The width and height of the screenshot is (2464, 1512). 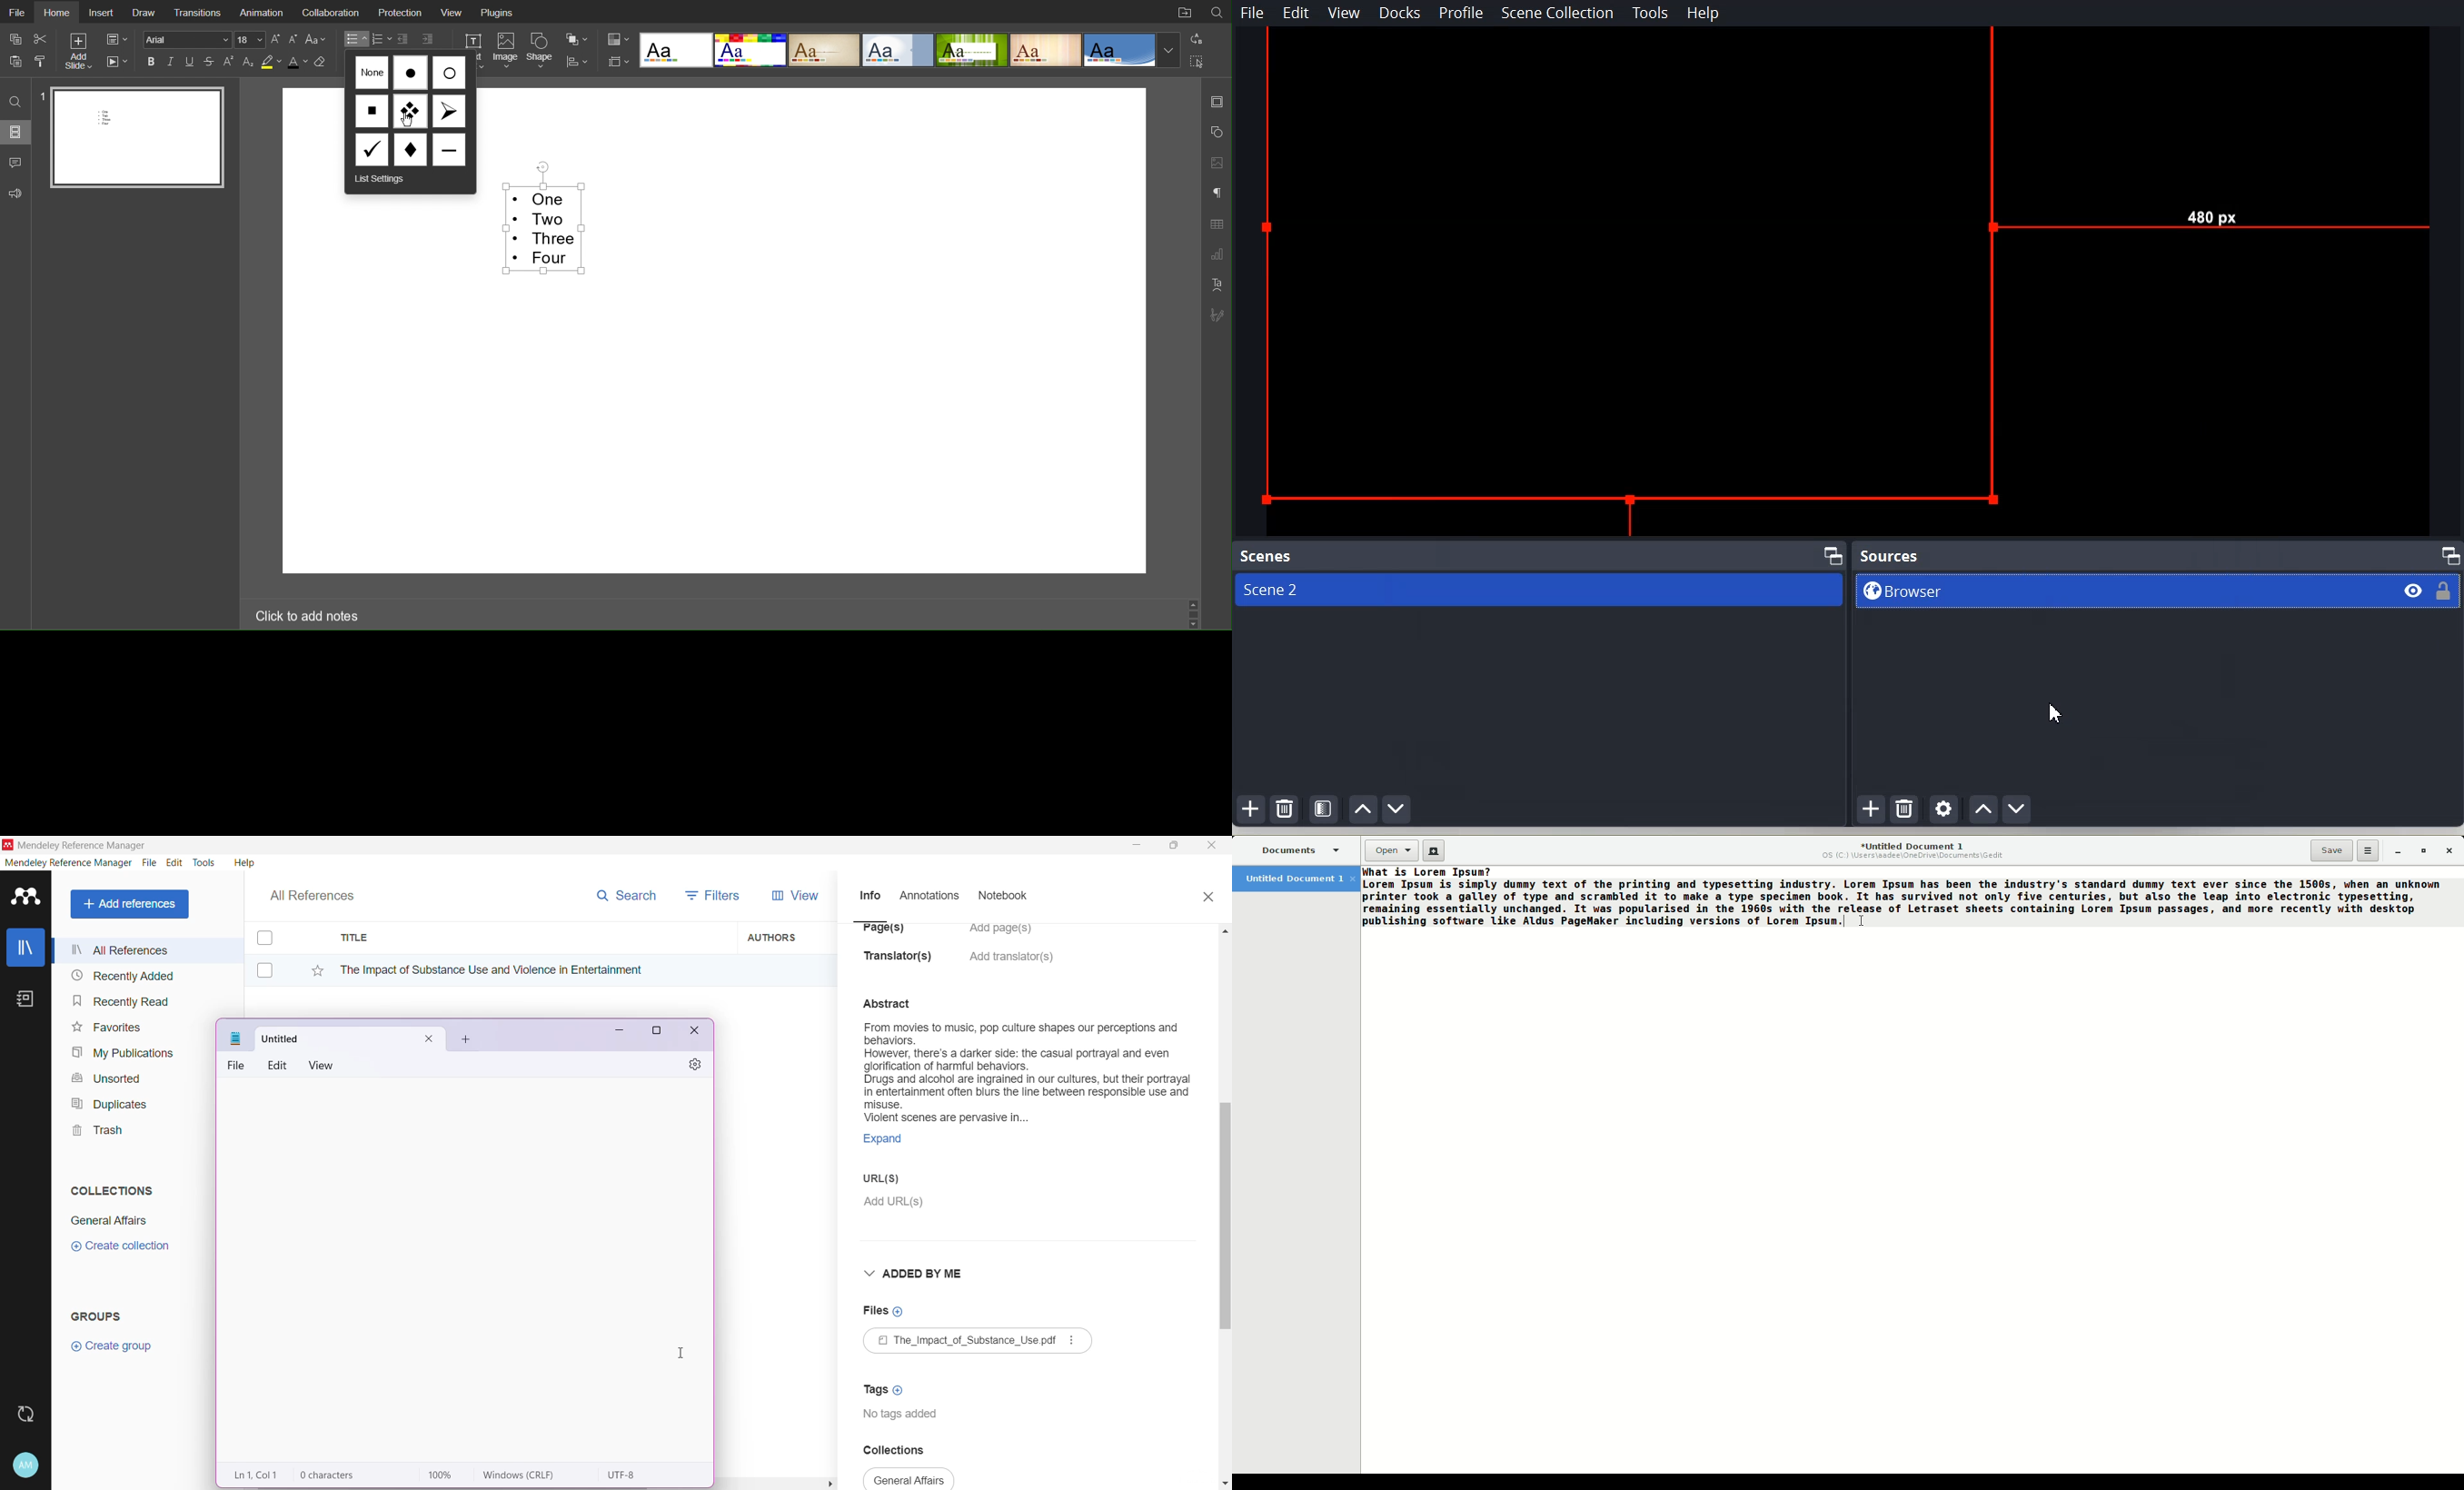 What do you see at coordinates (2451, 556) in the screenshot?
I see `Maximize` at bounding box center [2451, 556].